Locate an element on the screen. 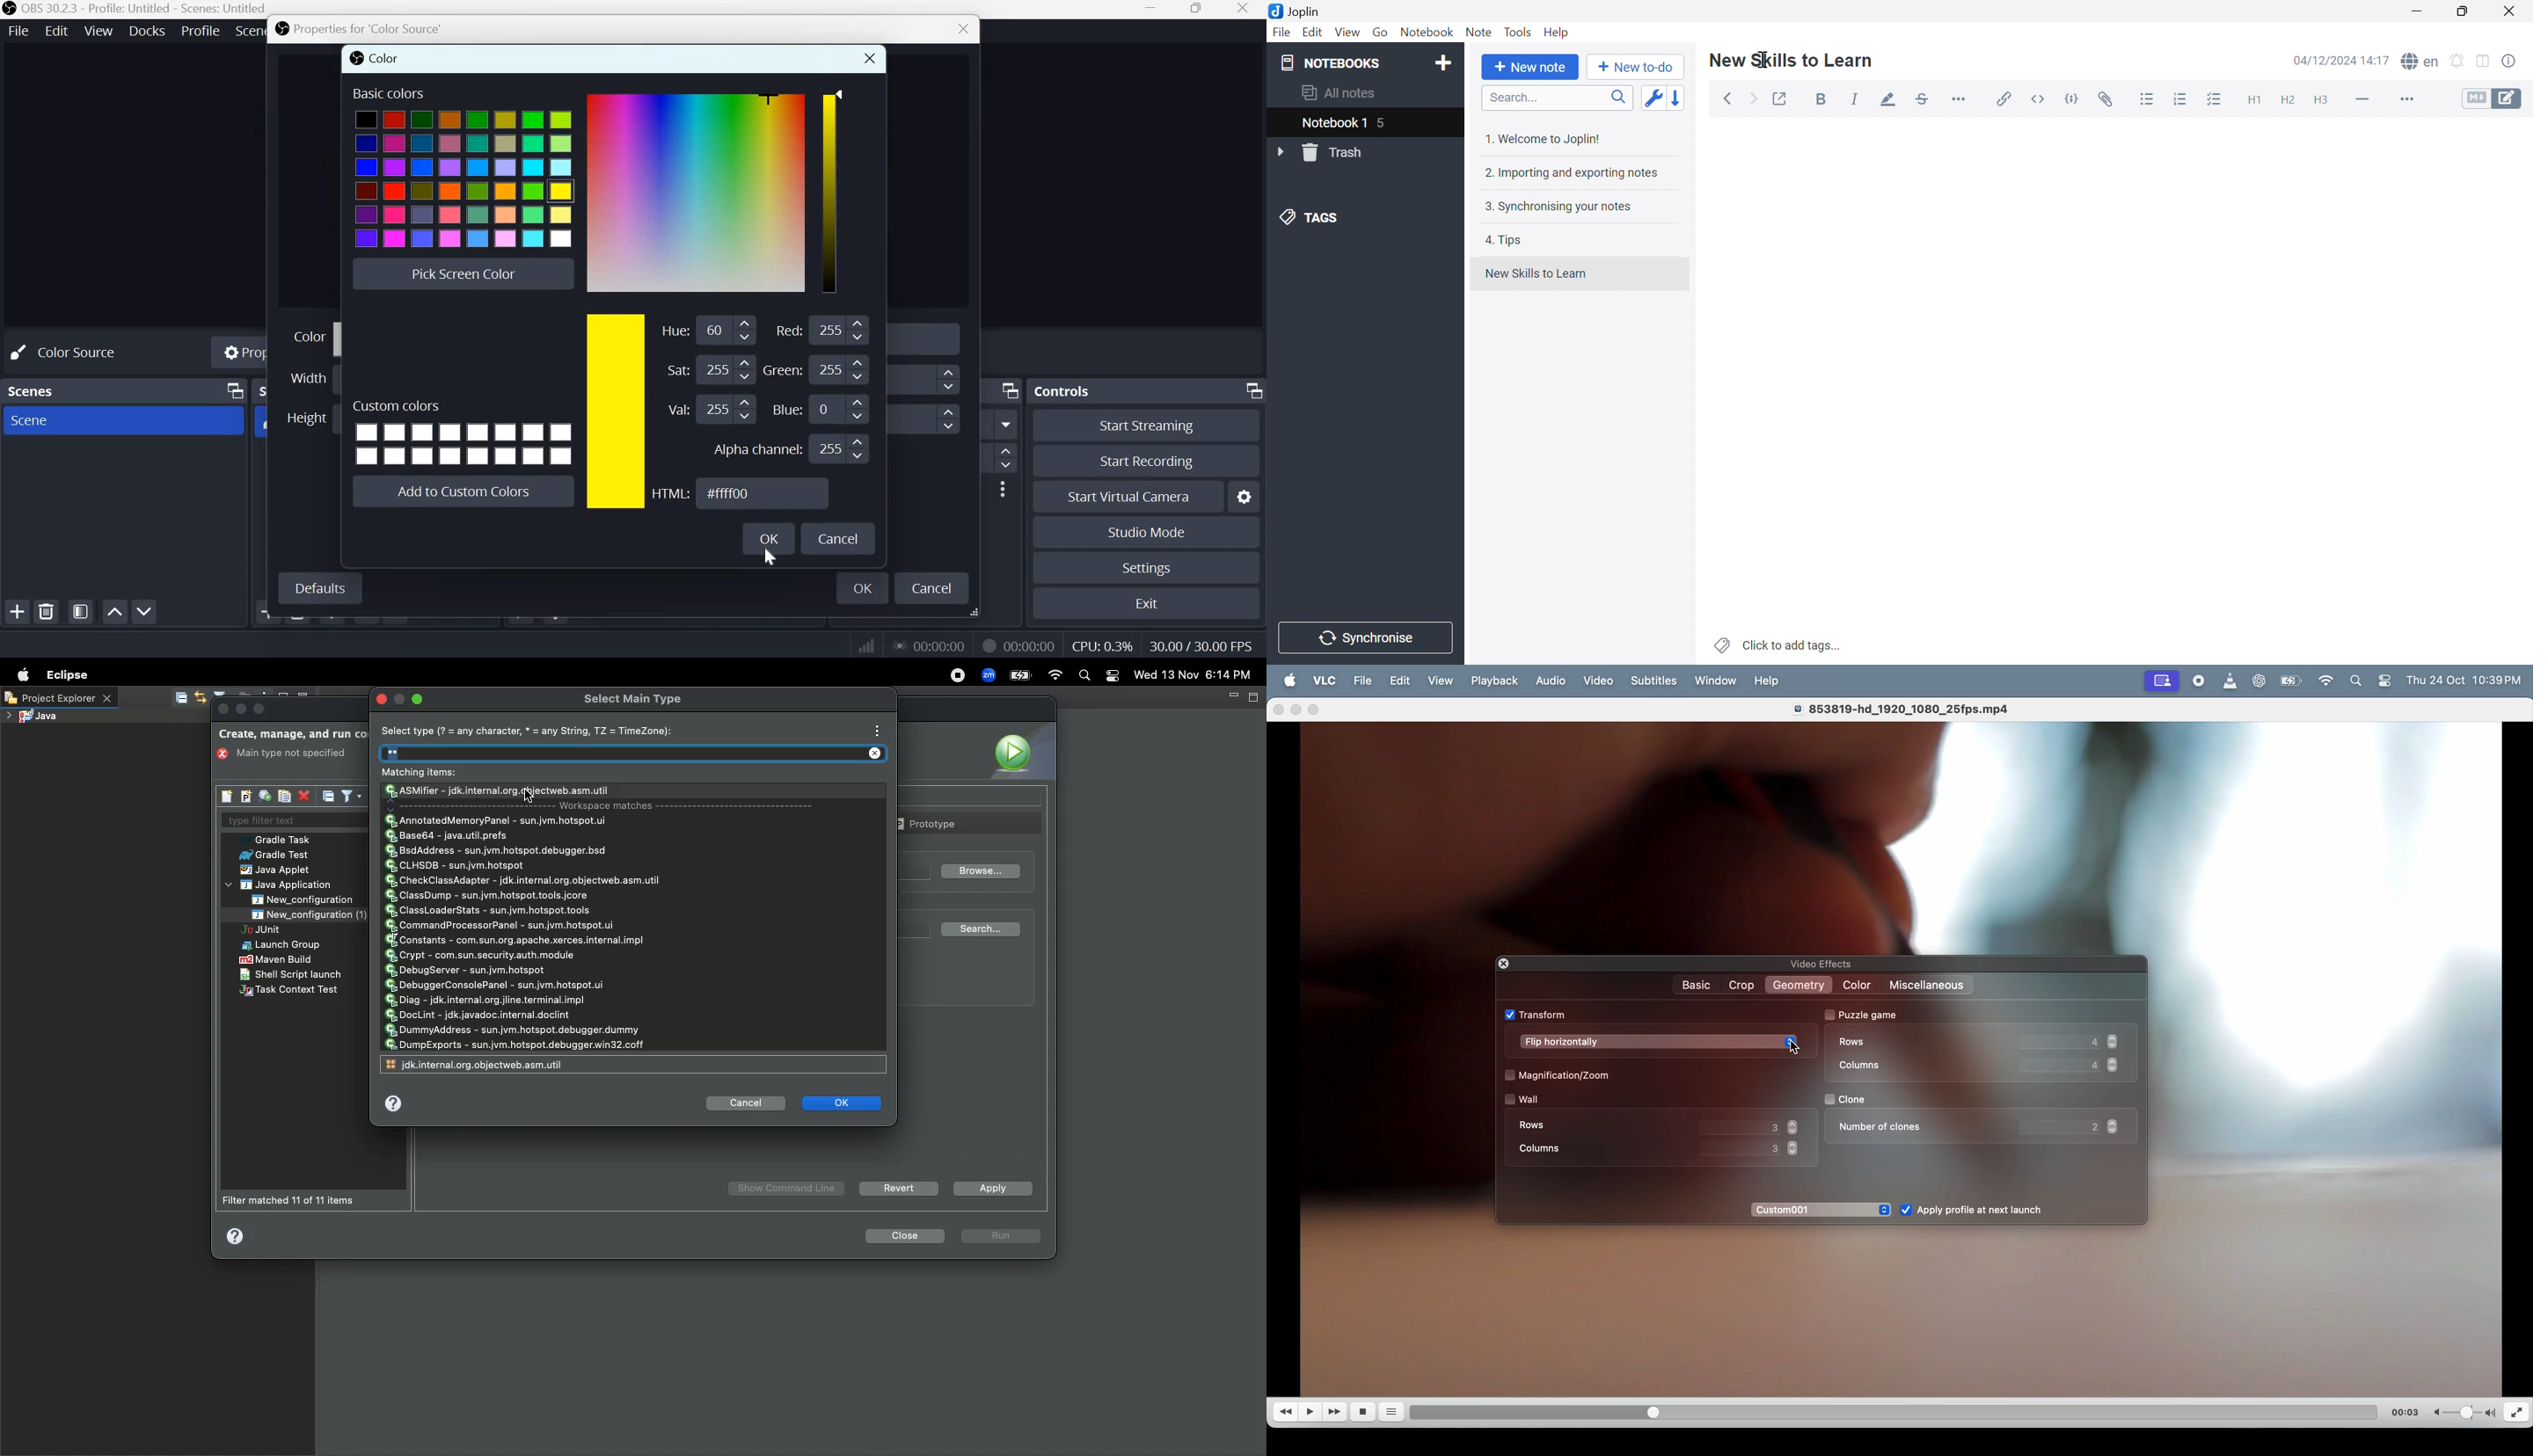 The height and width of the screenshot is (1456, 2548). Subtitles is located at coordinates (1656, 681).